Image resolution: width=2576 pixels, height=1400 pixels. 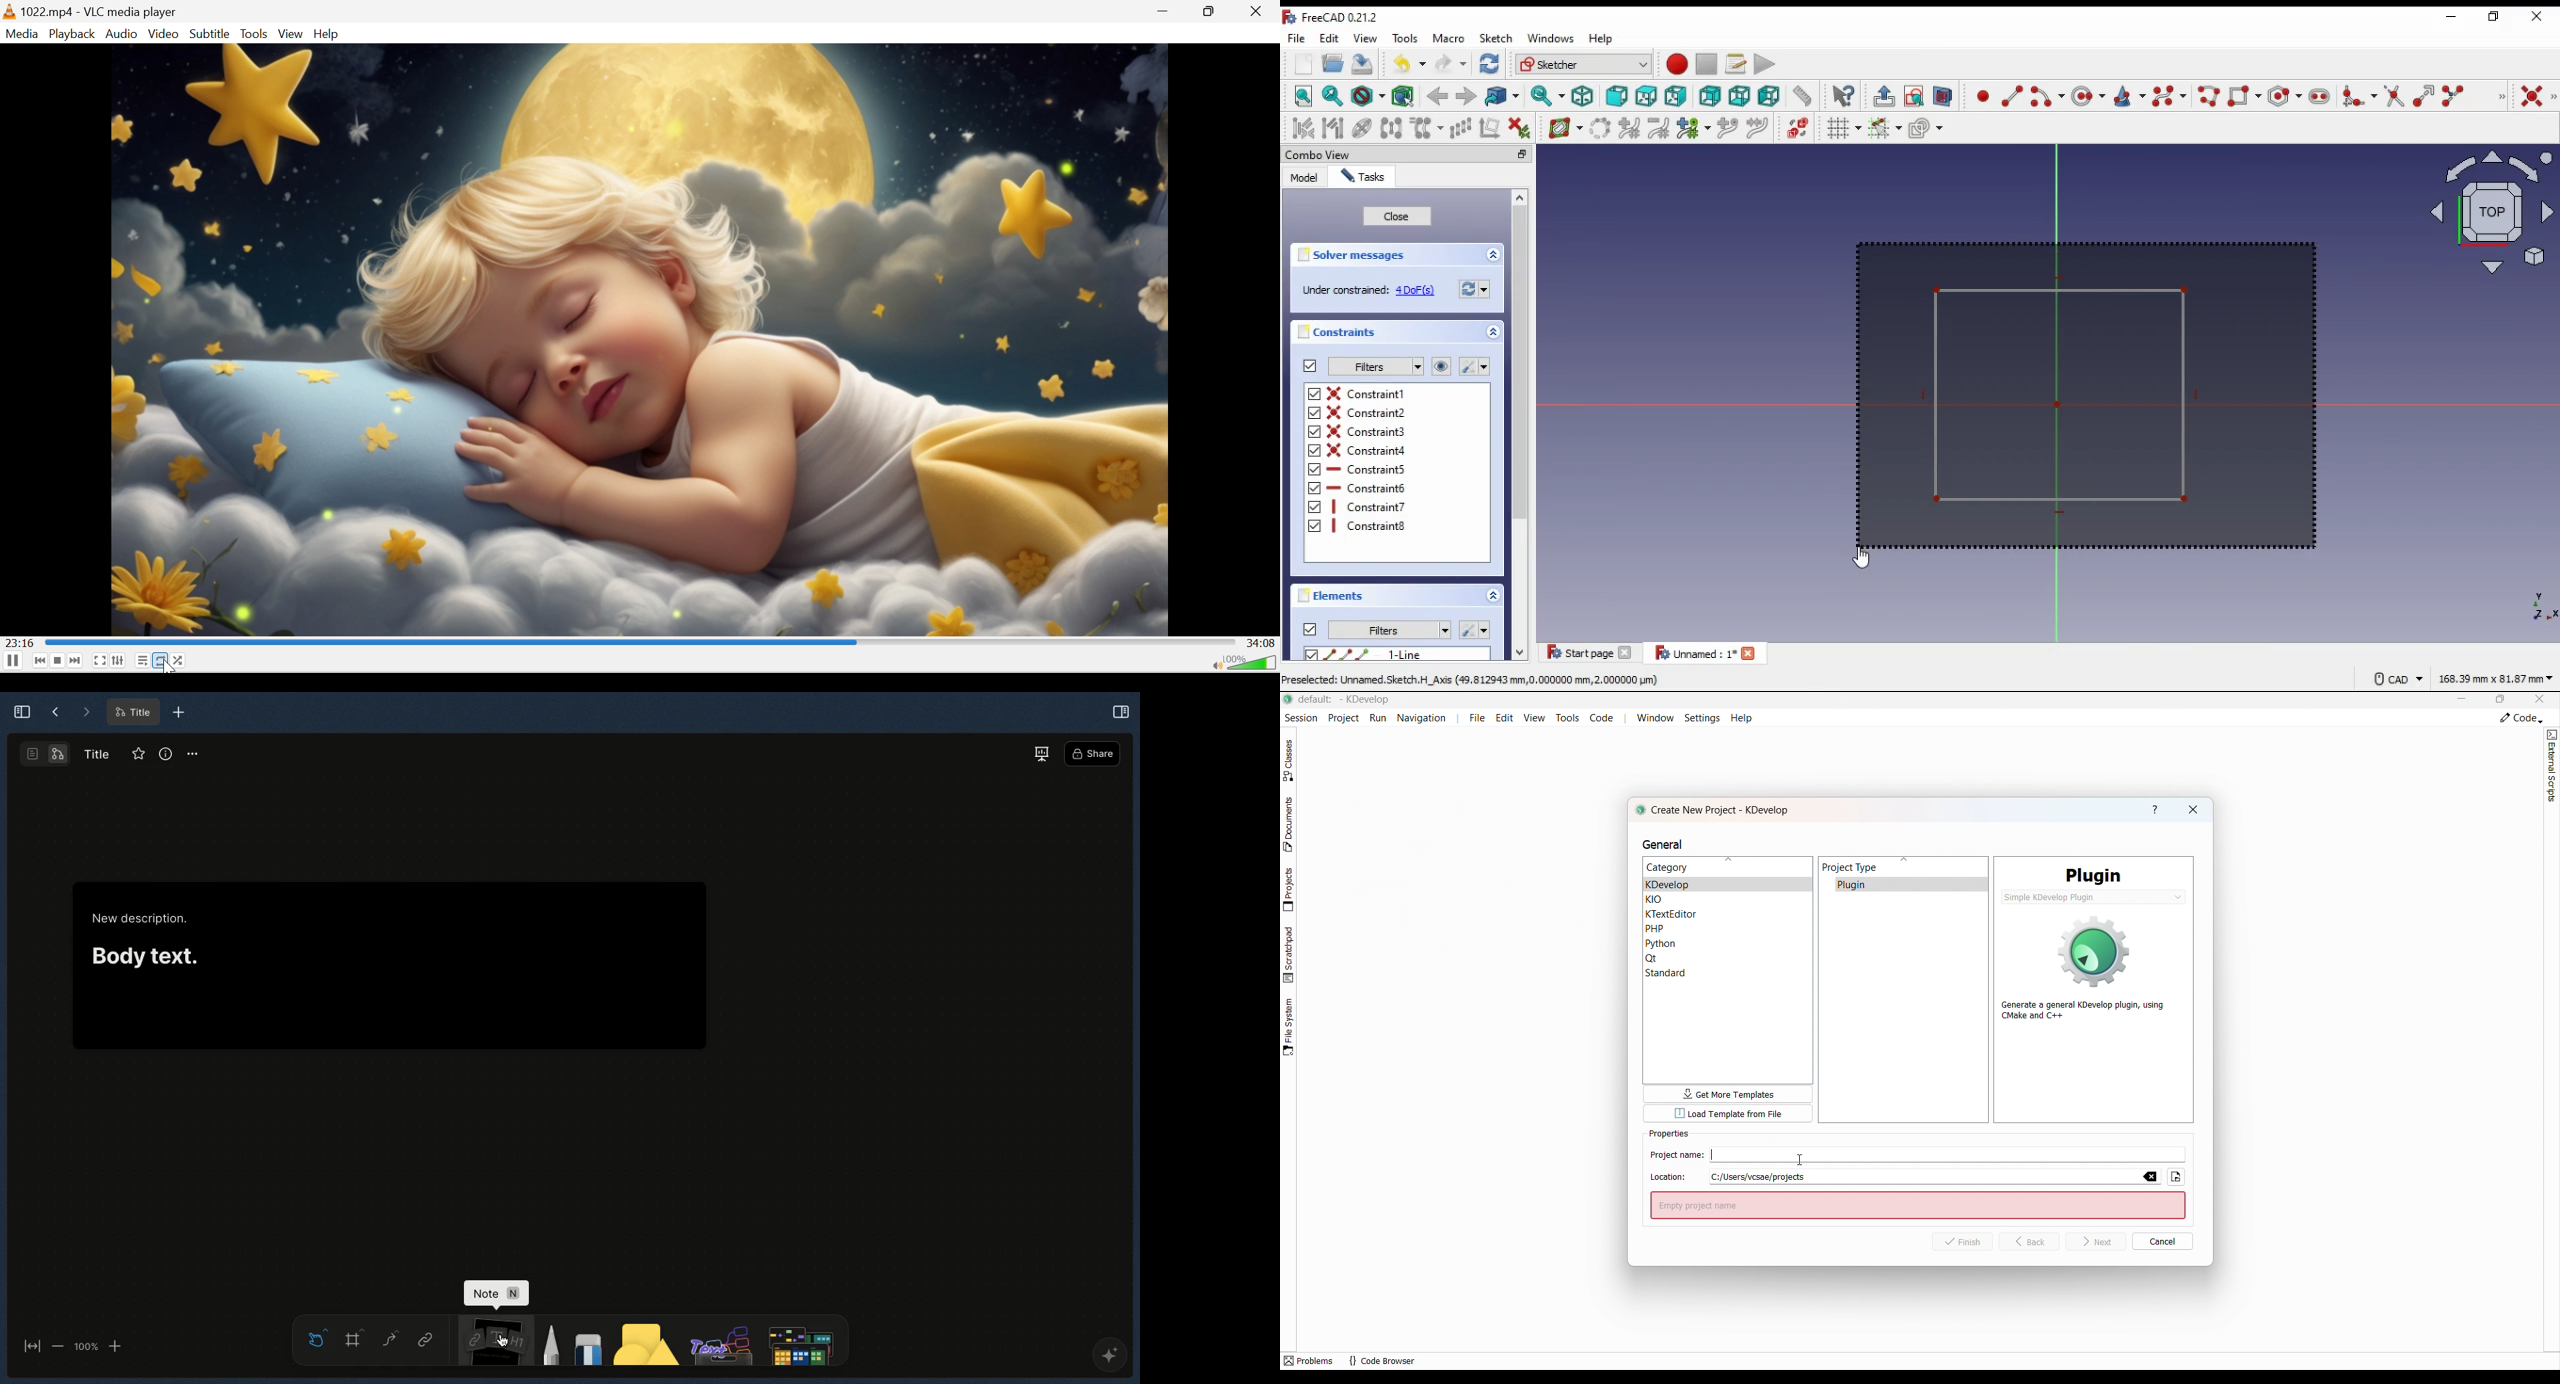 What do you see at coordinates (1256, 11) in the screenshot?
I see `Close` at bounding box center [1256, 11].